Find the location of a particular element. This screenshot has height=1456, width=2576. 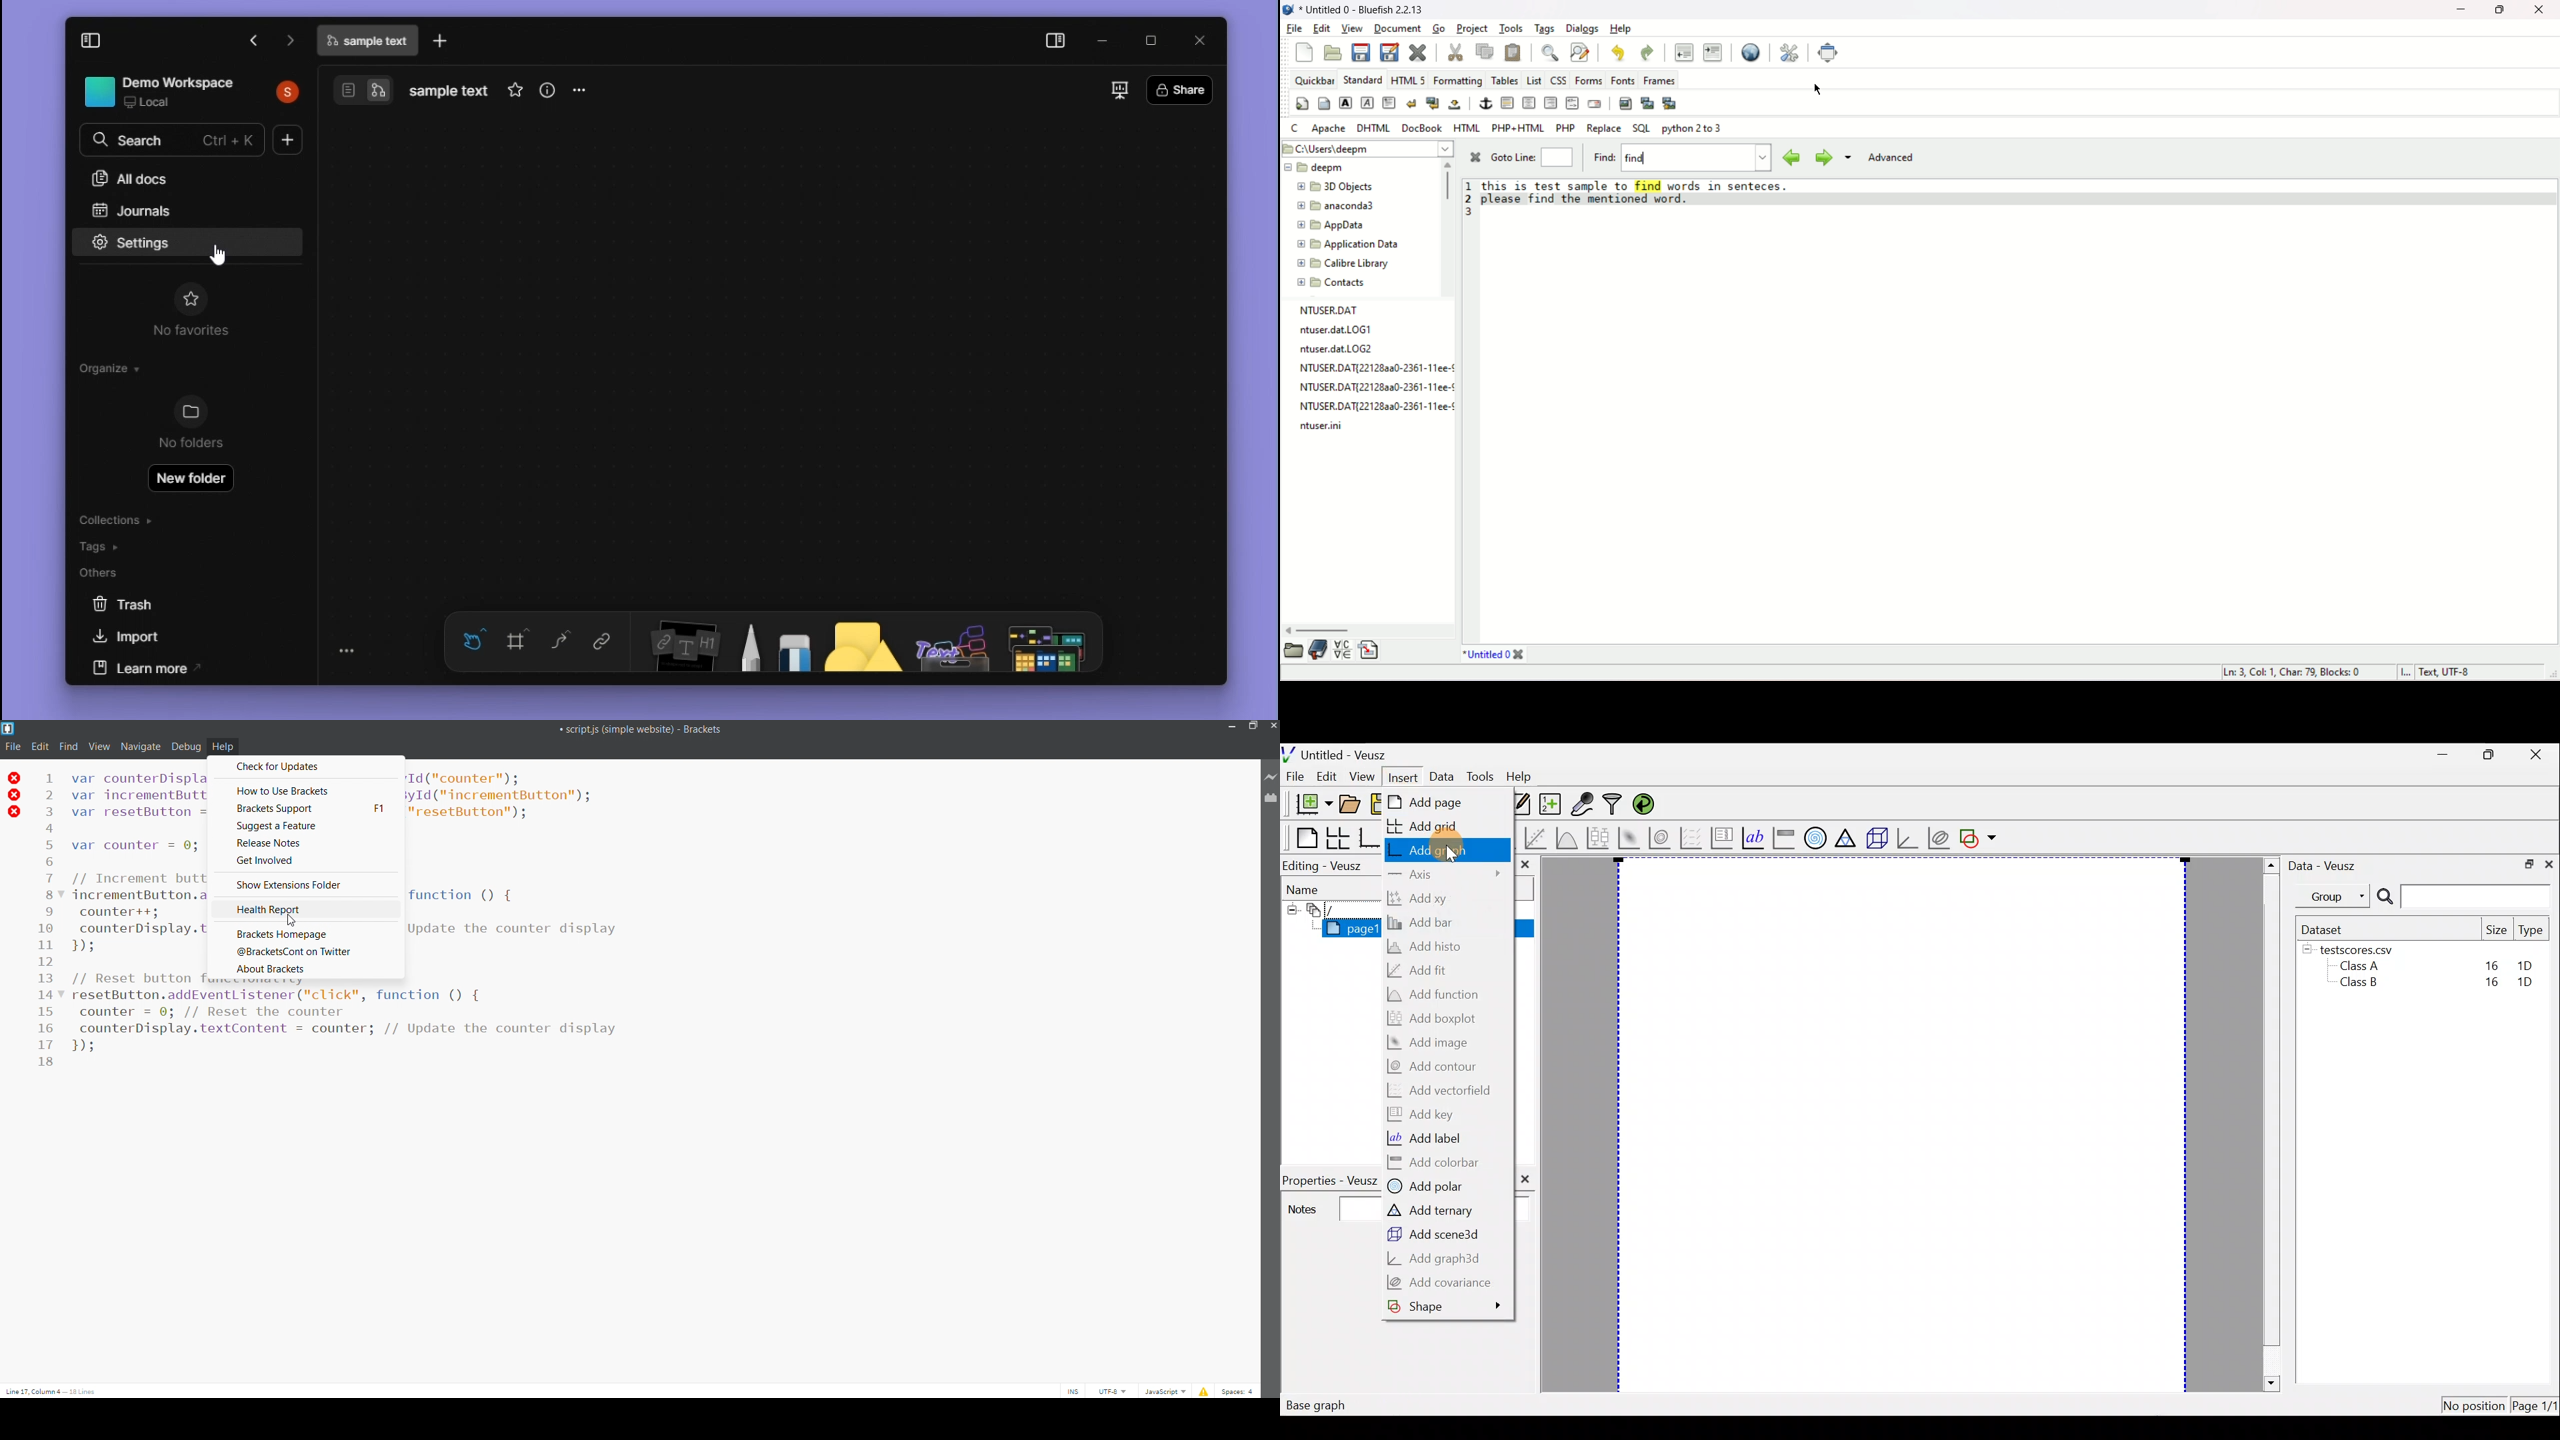

Add page is located at coordinates (1432, 802).